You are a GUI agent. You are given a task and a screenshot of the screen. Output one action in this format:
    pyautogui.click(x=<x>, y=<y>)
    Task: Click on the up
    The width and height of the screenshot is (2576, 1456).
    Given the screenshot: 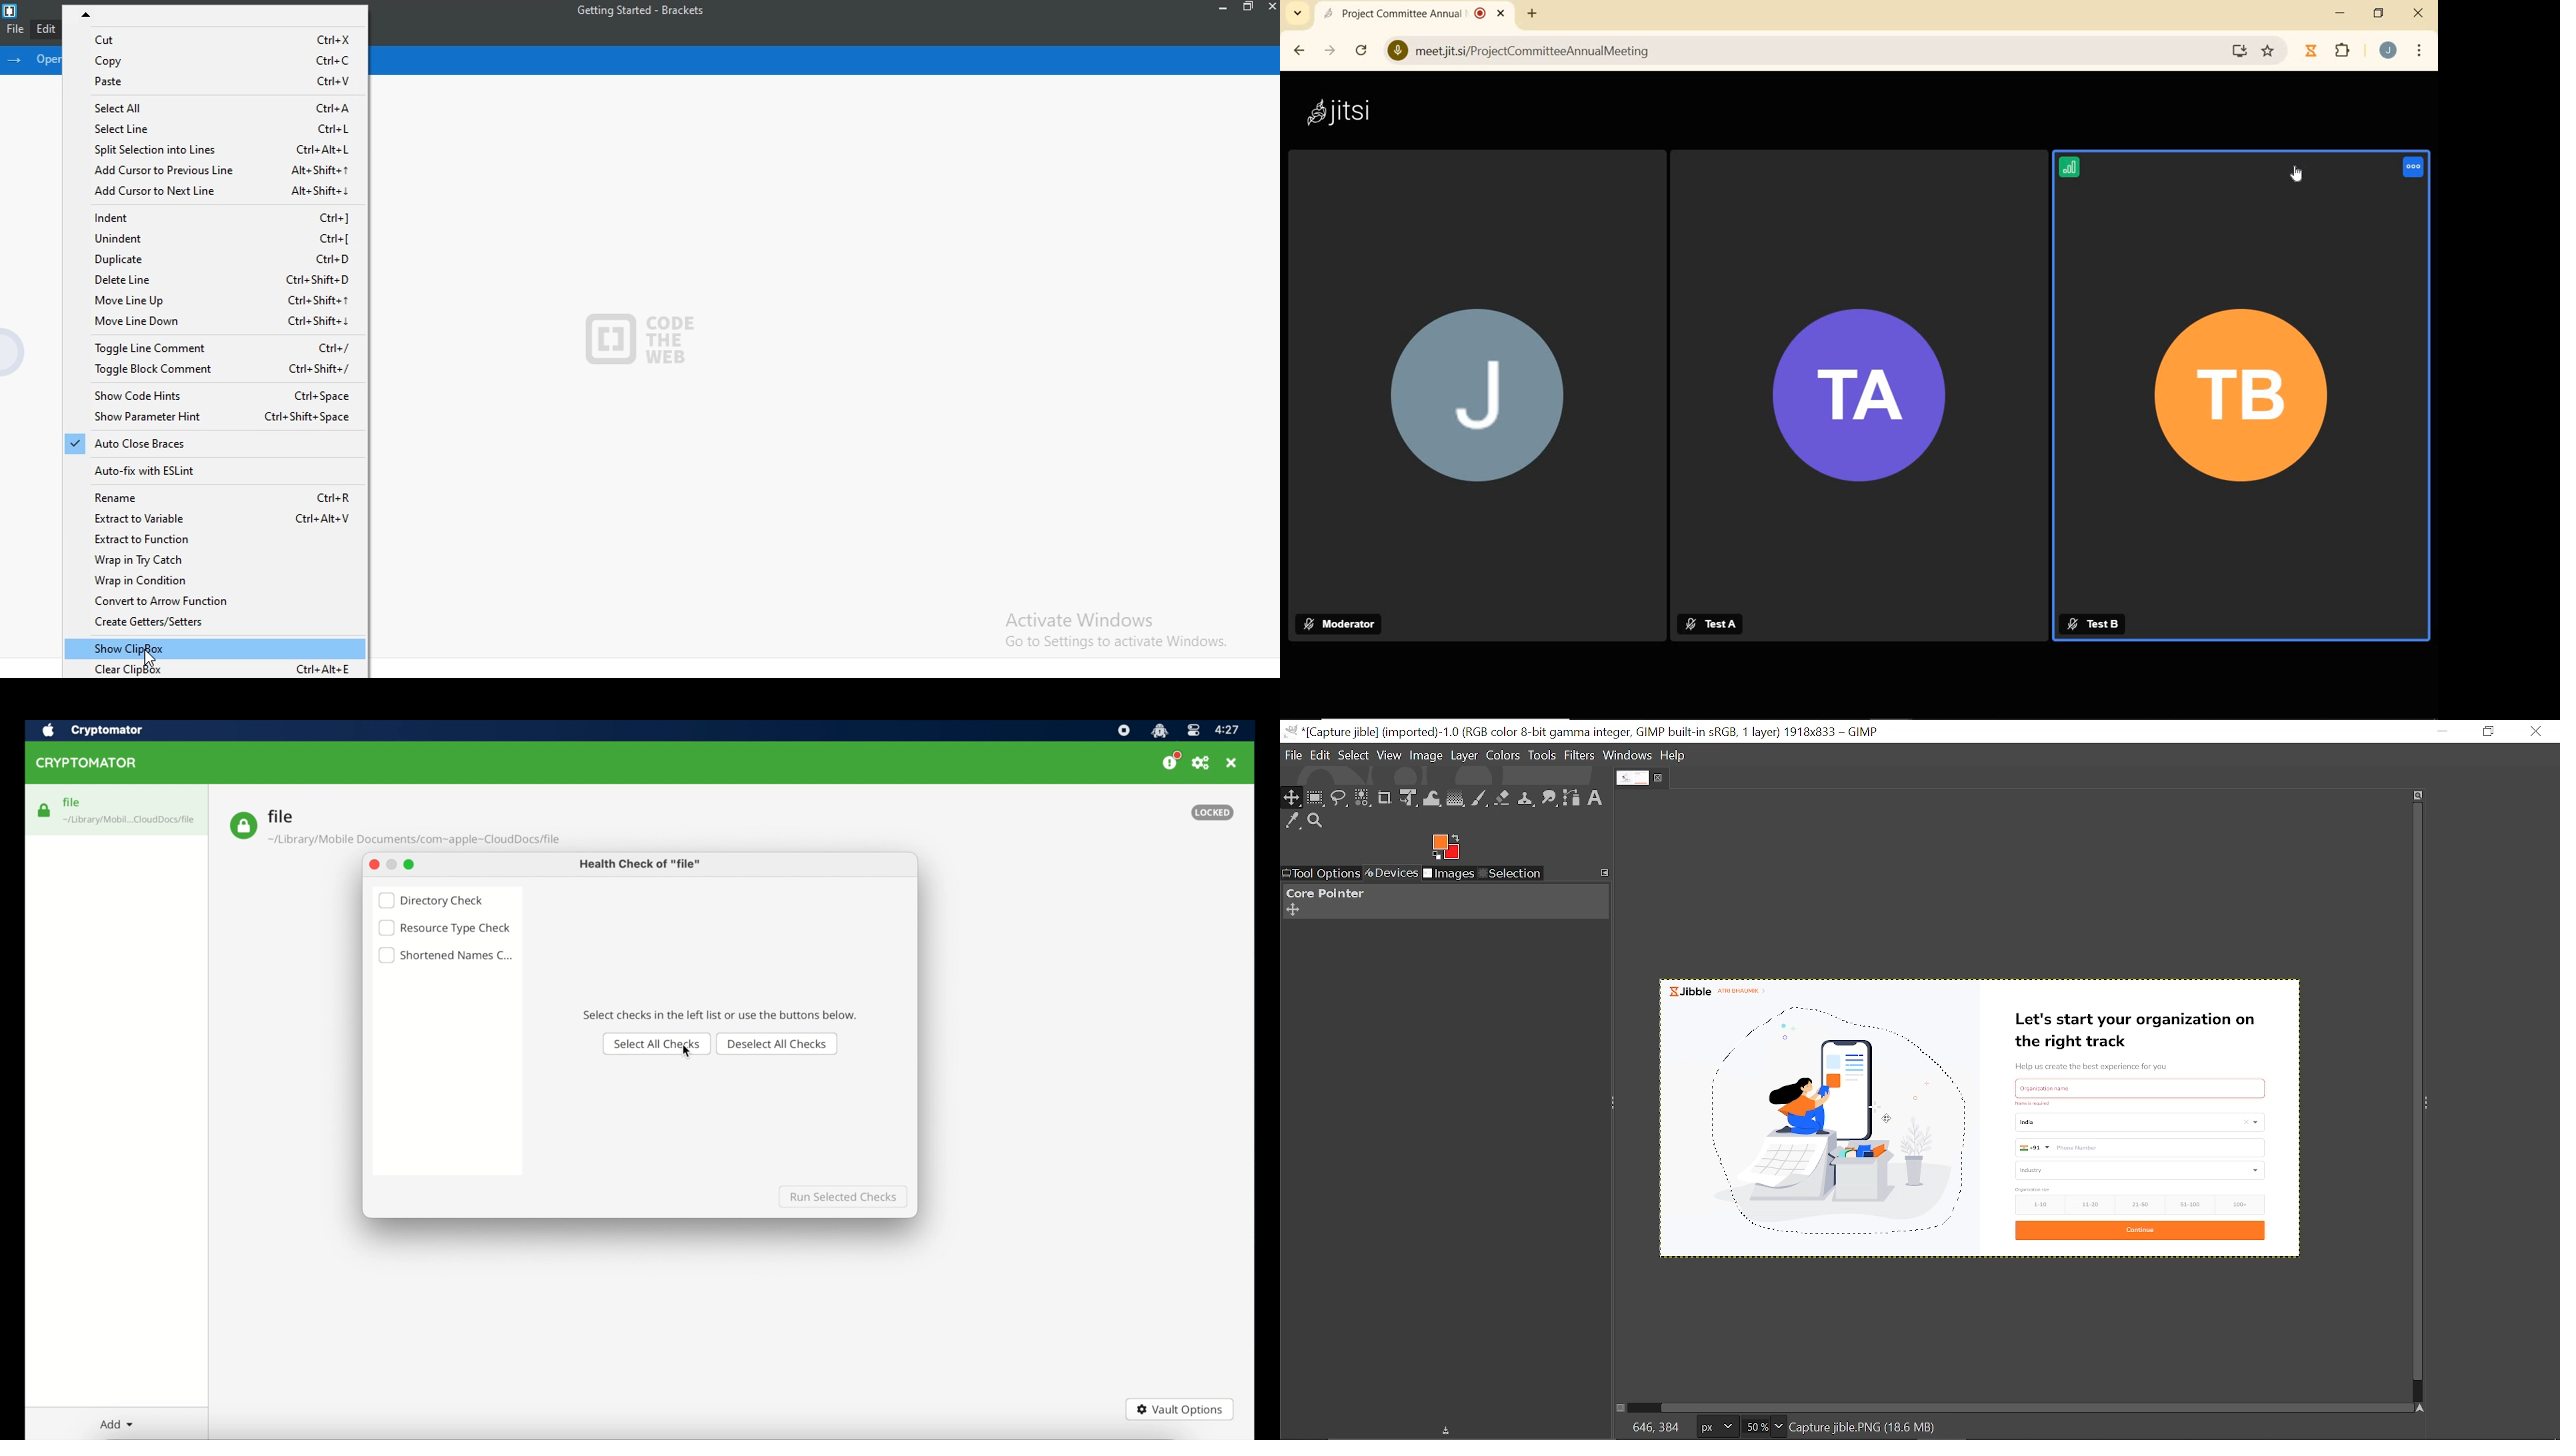 What is the action you would take?
    pyautogui.click(x=216, y=13)
    